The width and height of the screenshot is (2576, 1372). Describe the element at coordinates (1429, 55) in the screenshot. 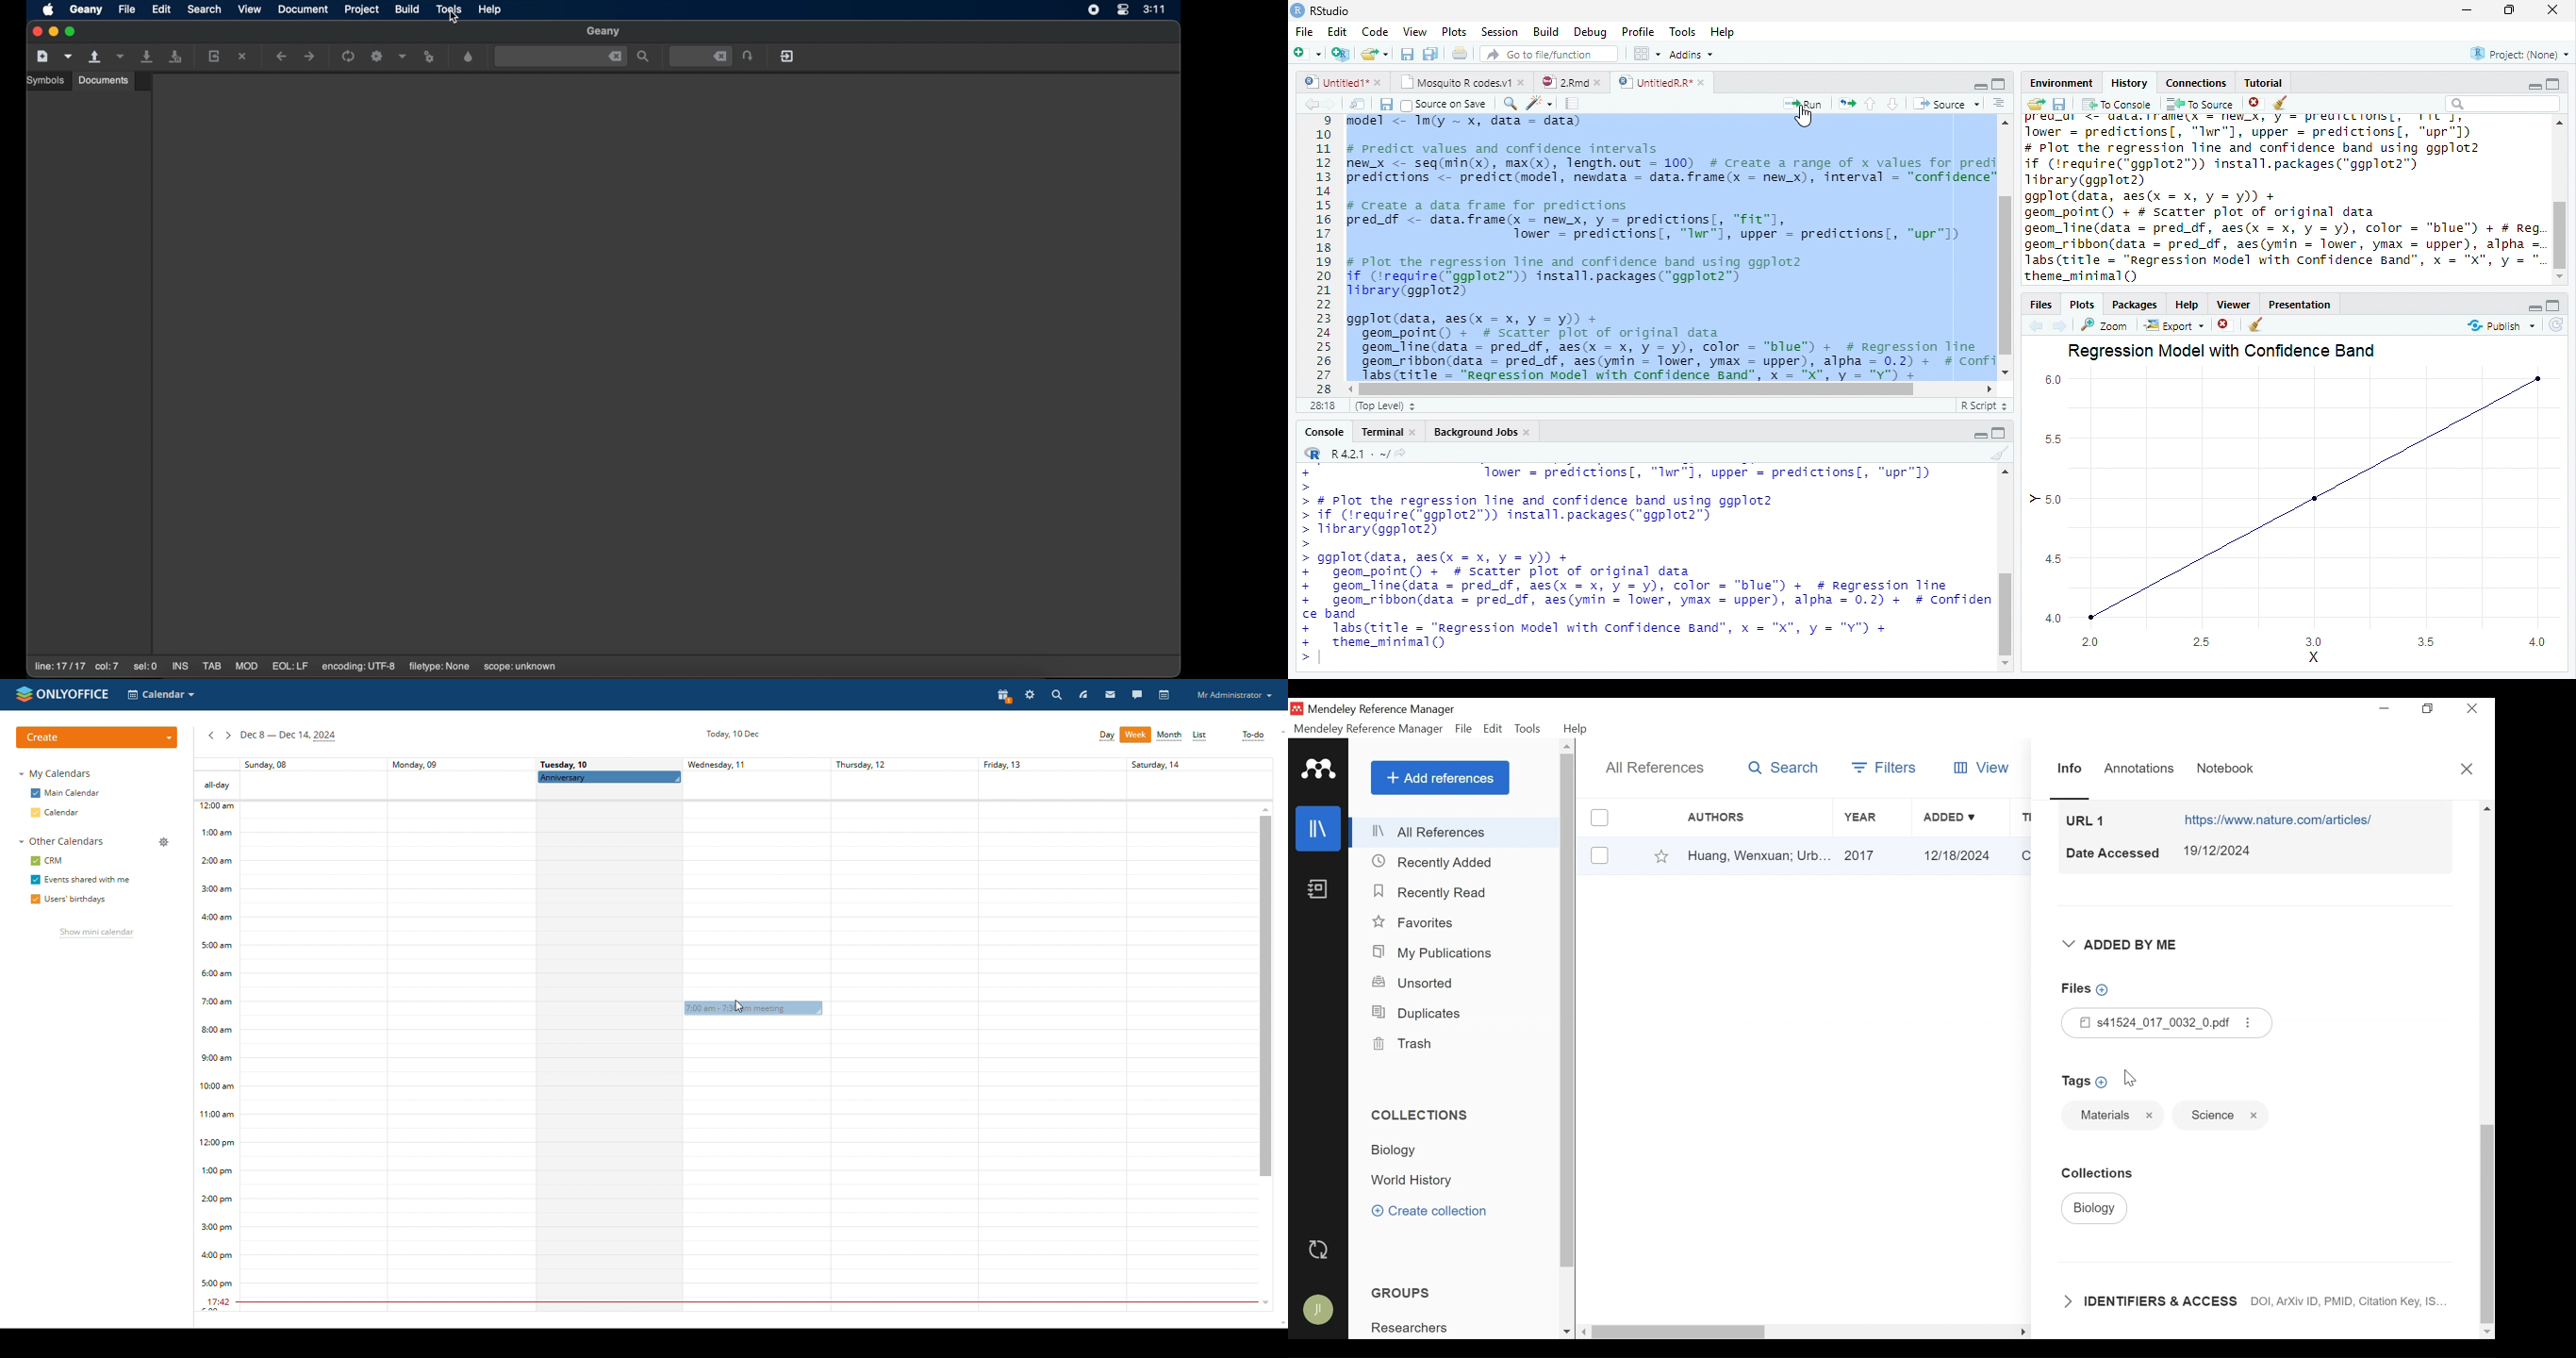

I see `Save all file` at that location.